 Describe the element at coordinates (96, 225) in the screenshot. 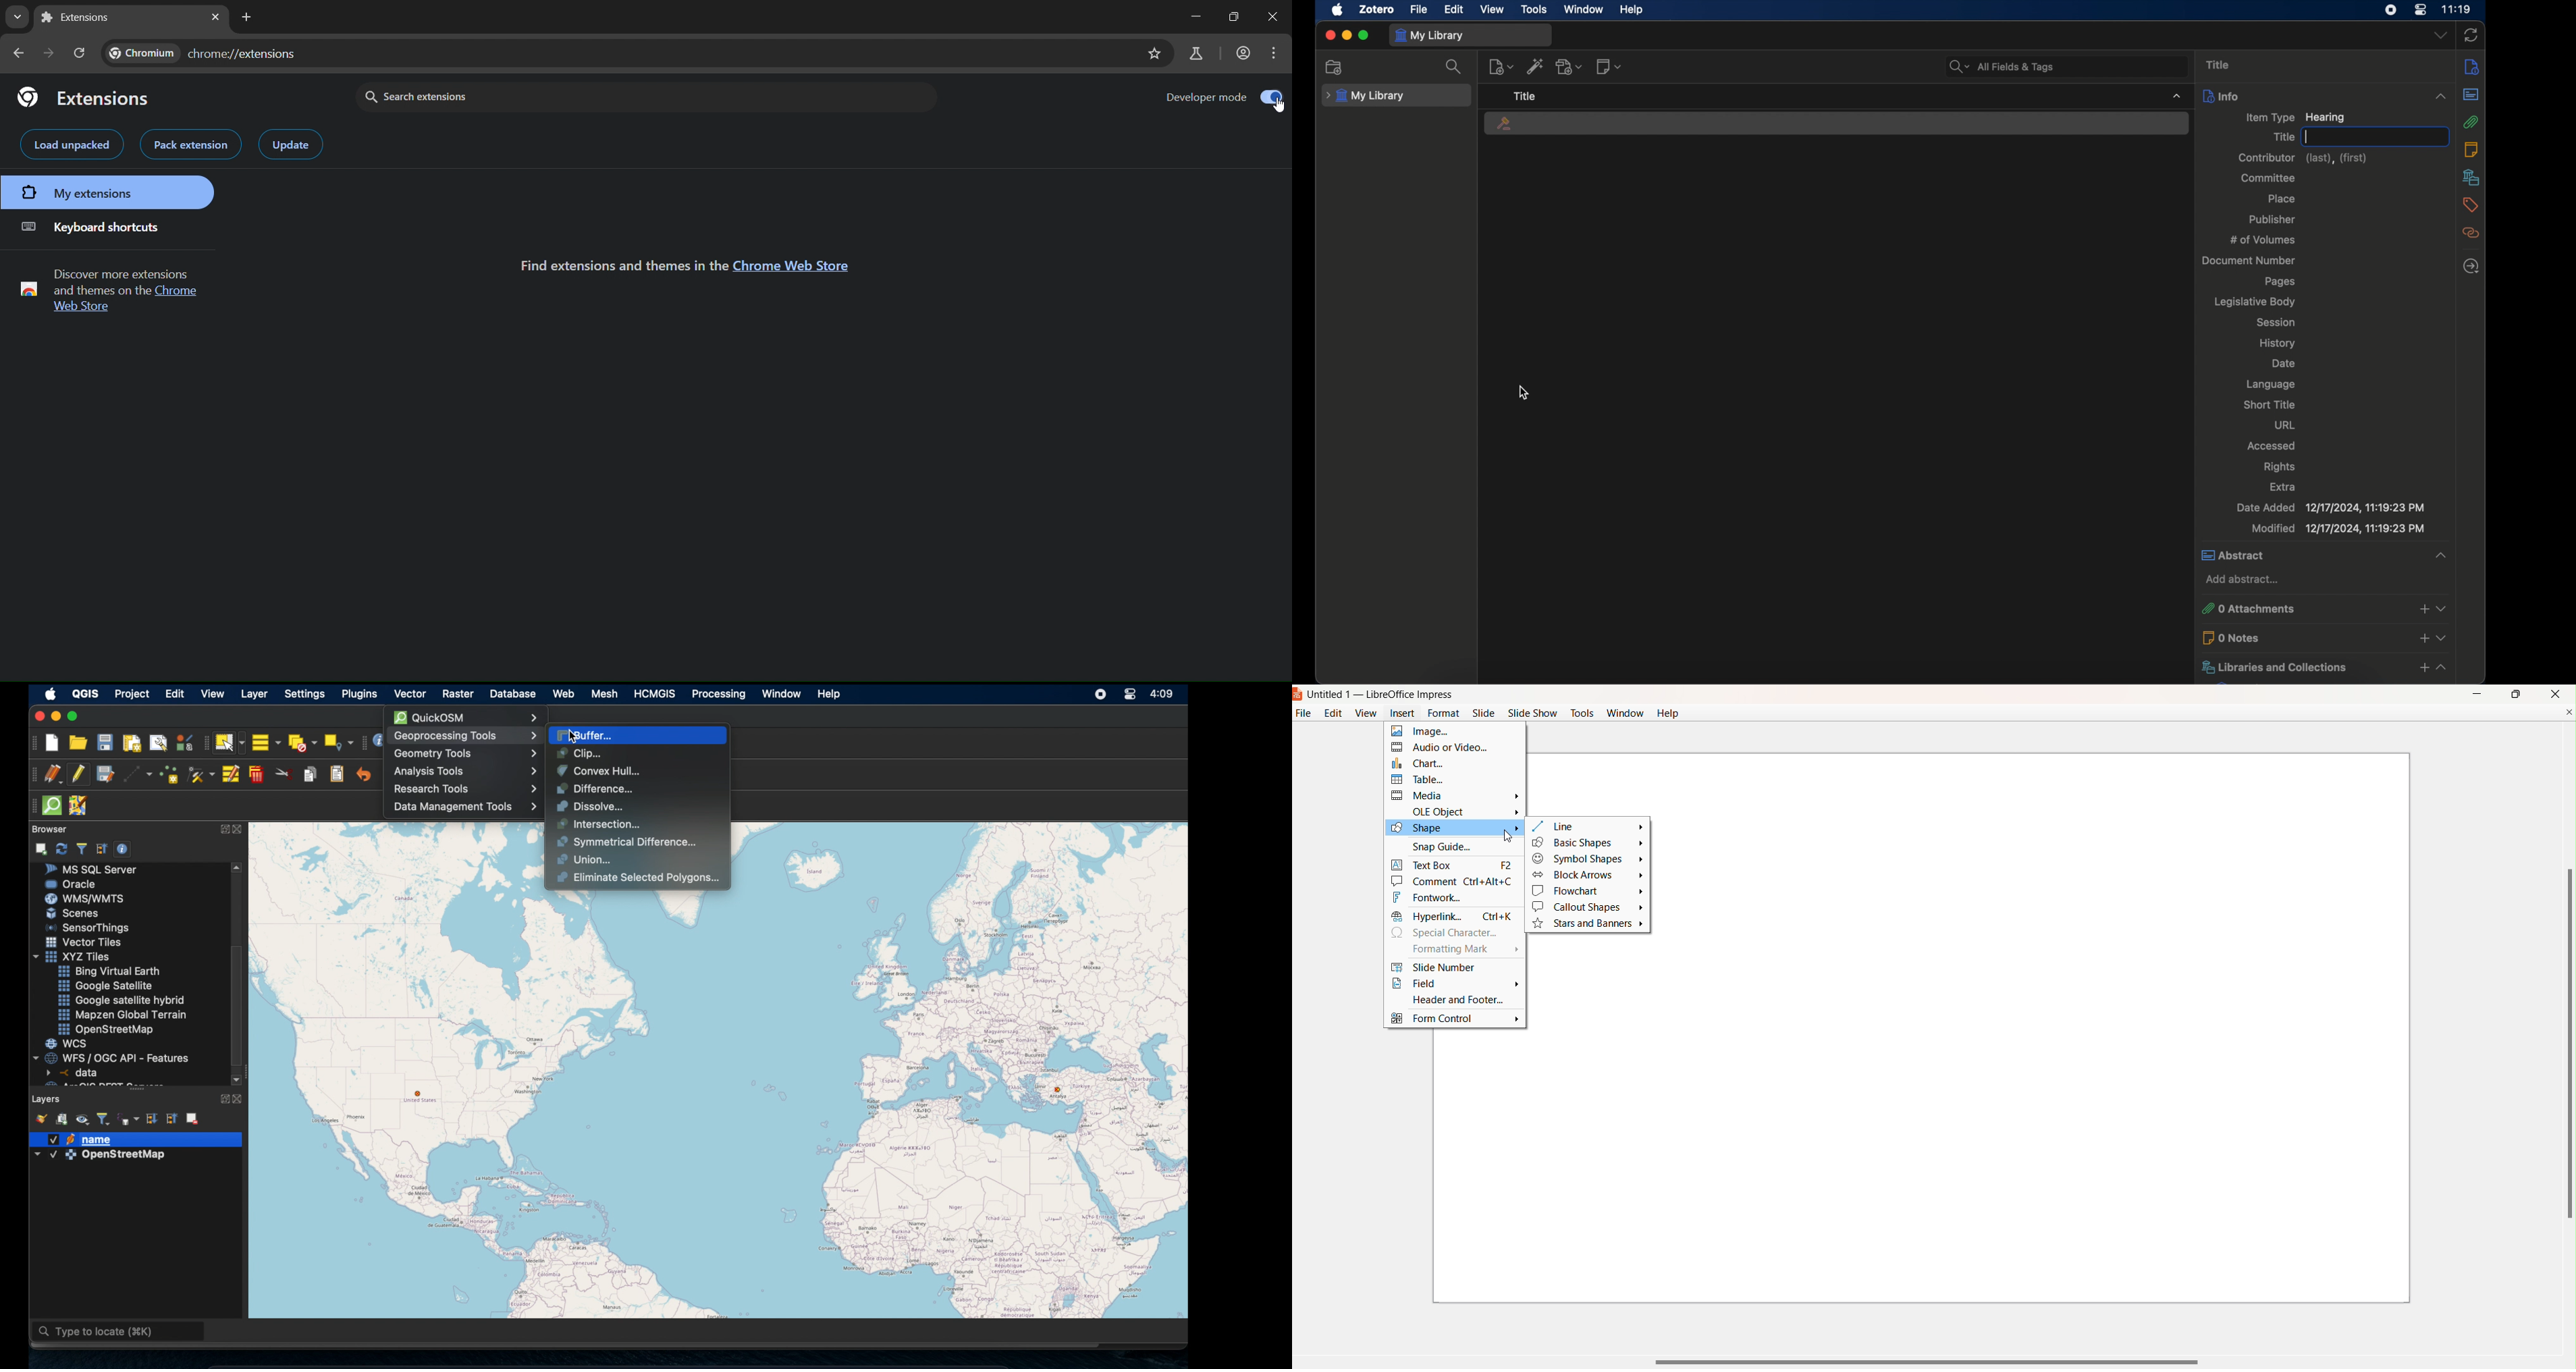

I see `keyboard shortcuts` at that location.